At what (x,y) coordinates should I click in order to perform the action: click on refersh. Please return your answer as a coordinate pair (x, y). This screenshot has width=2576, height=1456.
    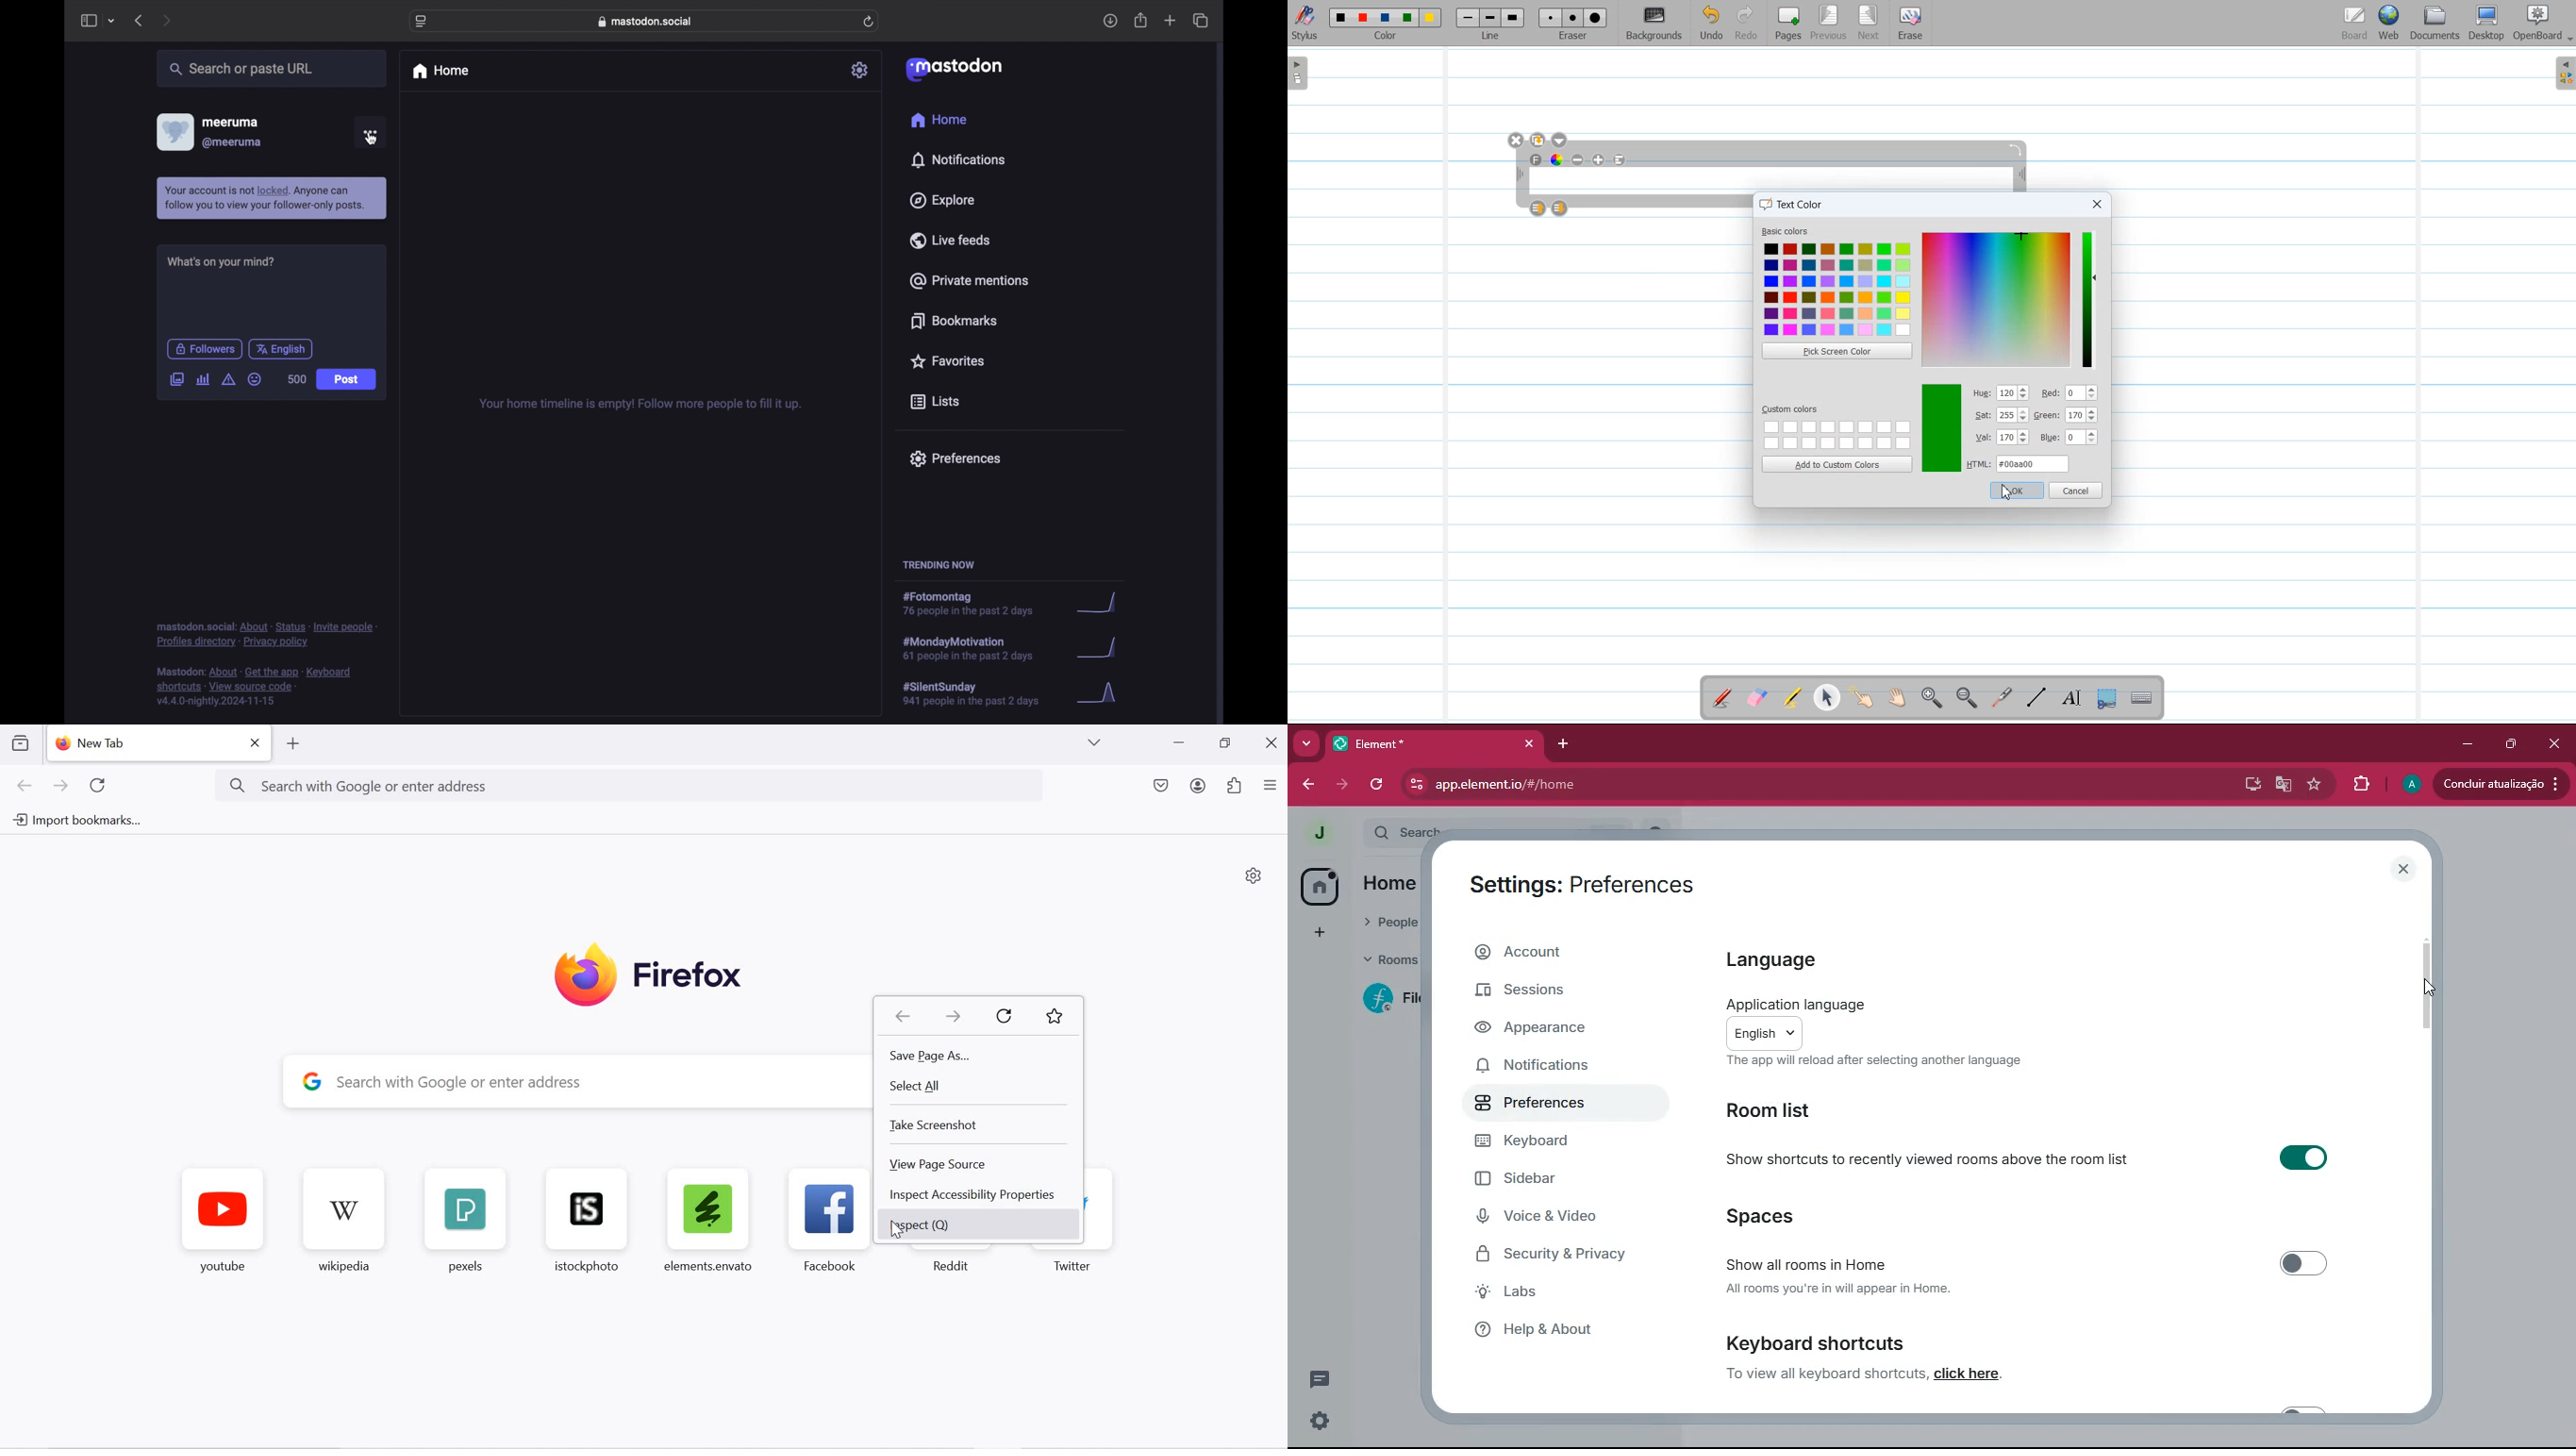
    Looking at the image, I should click on (1378, 784).